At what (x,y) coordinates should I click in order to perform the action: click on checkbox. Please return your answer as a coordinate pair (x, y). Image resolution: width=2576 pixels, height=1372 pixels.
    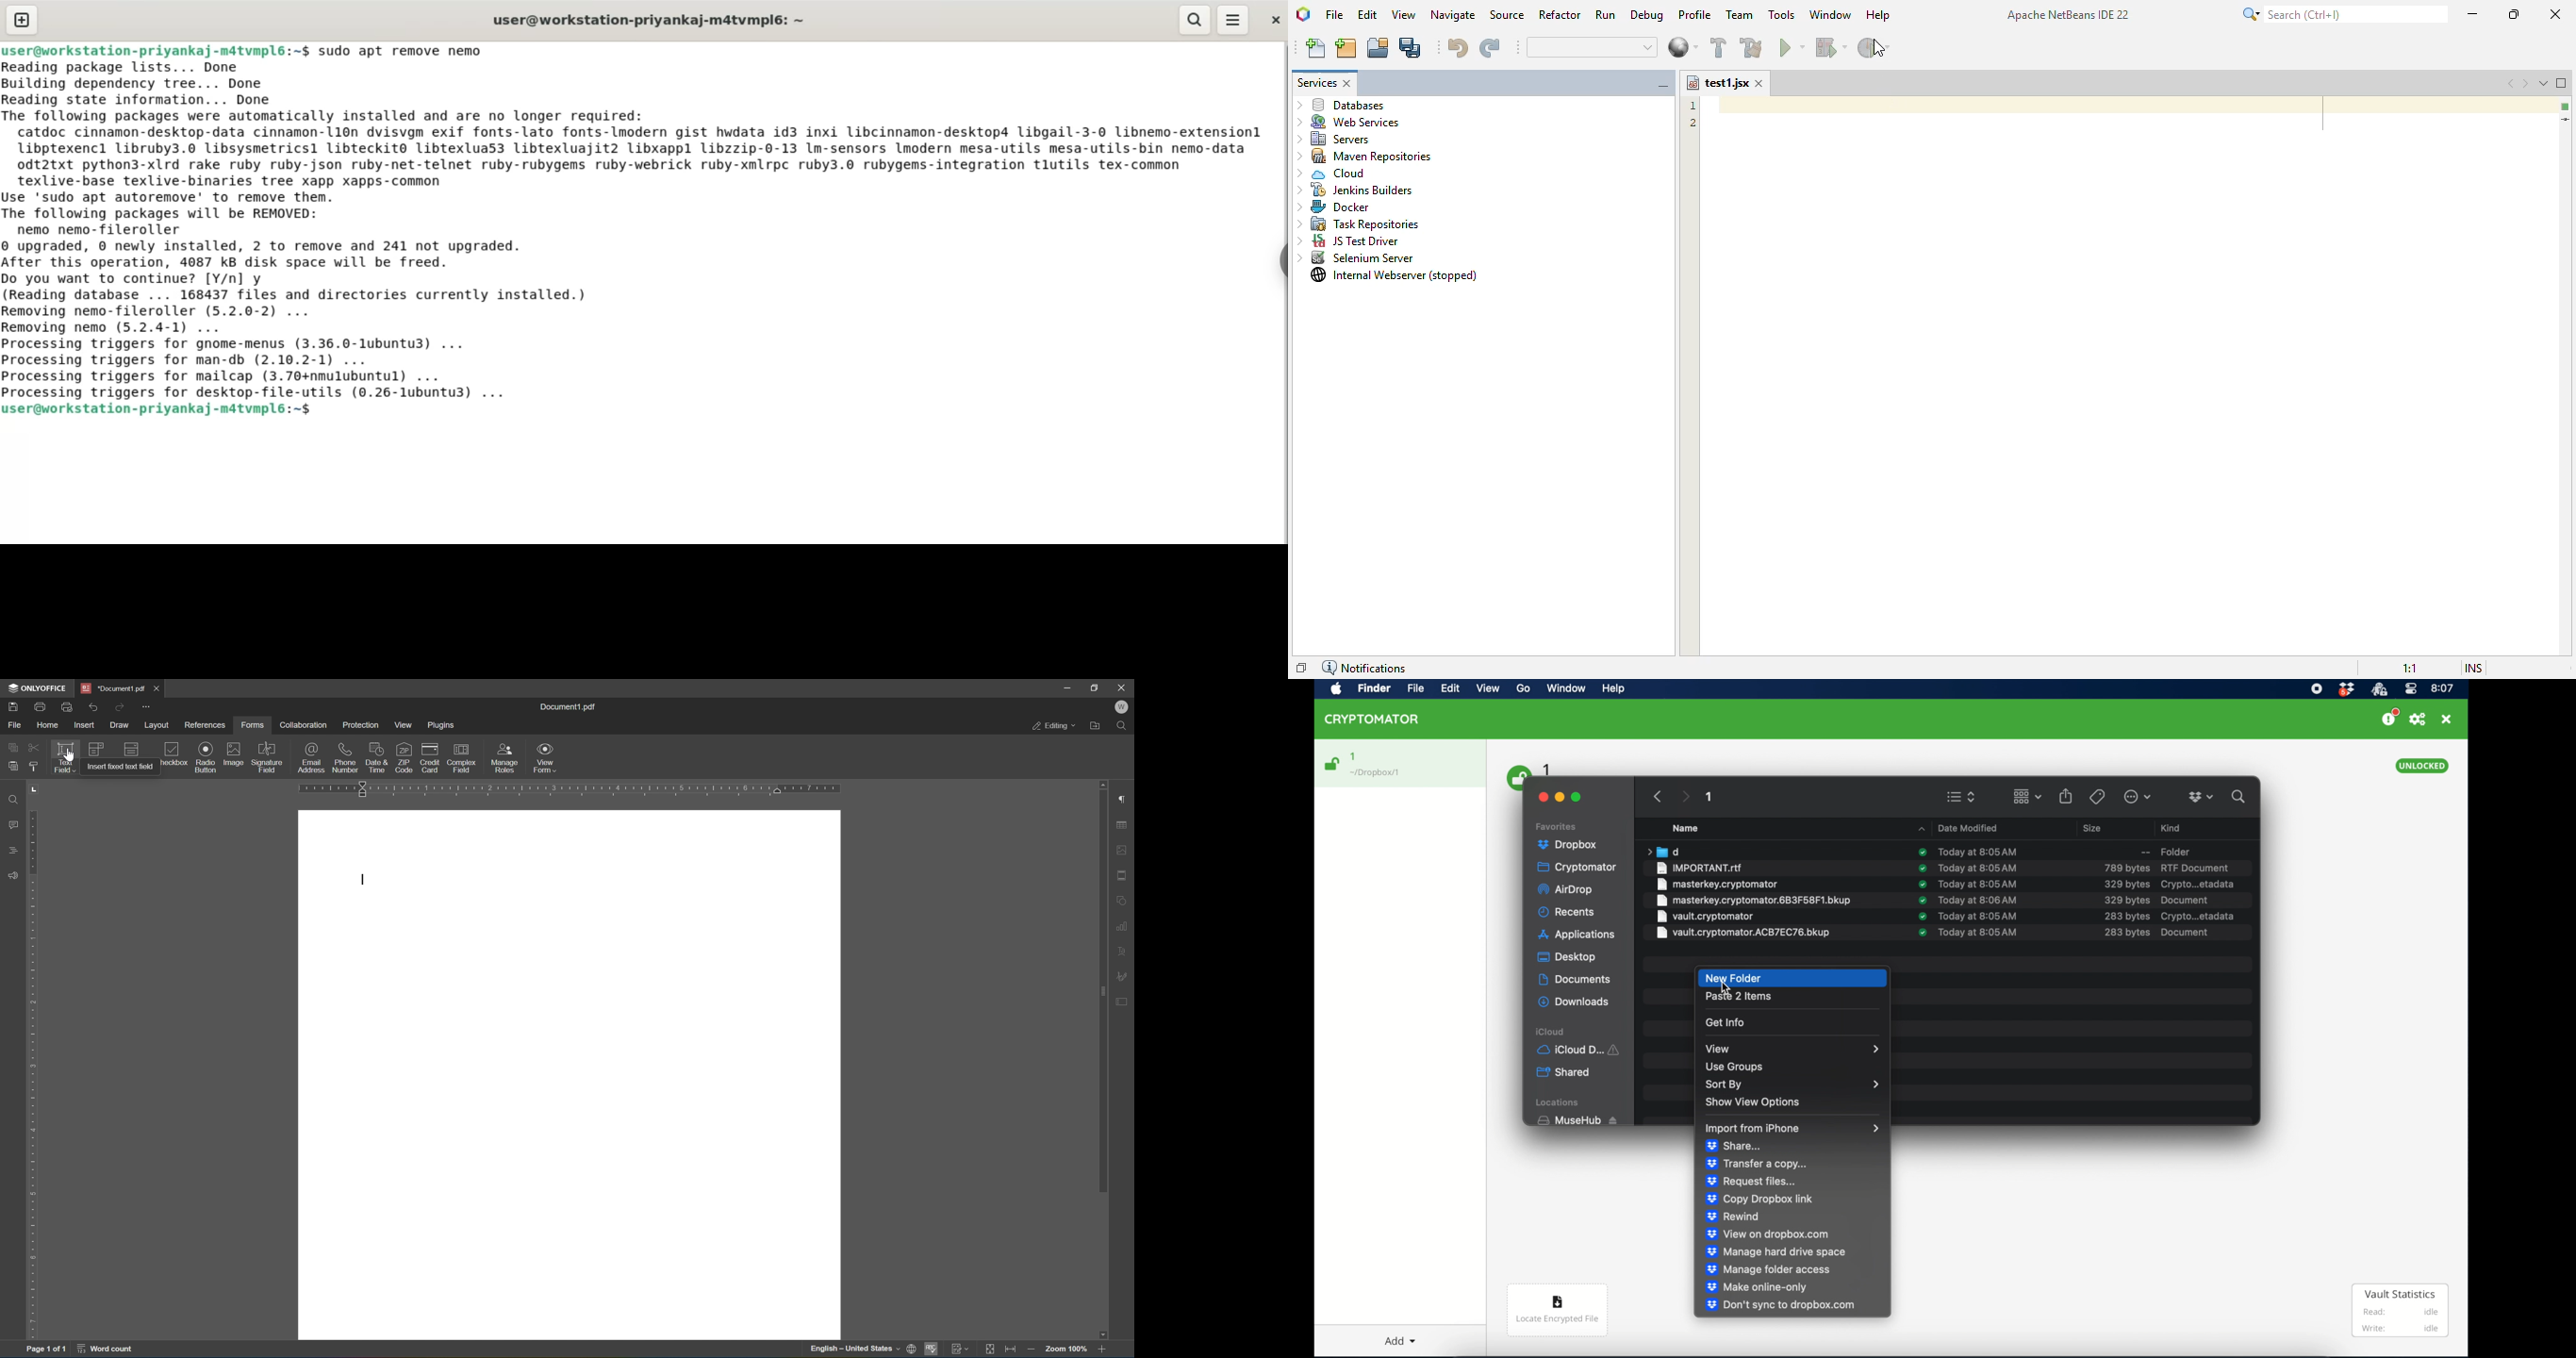
    Looking at the image, I should click on (174, 755).